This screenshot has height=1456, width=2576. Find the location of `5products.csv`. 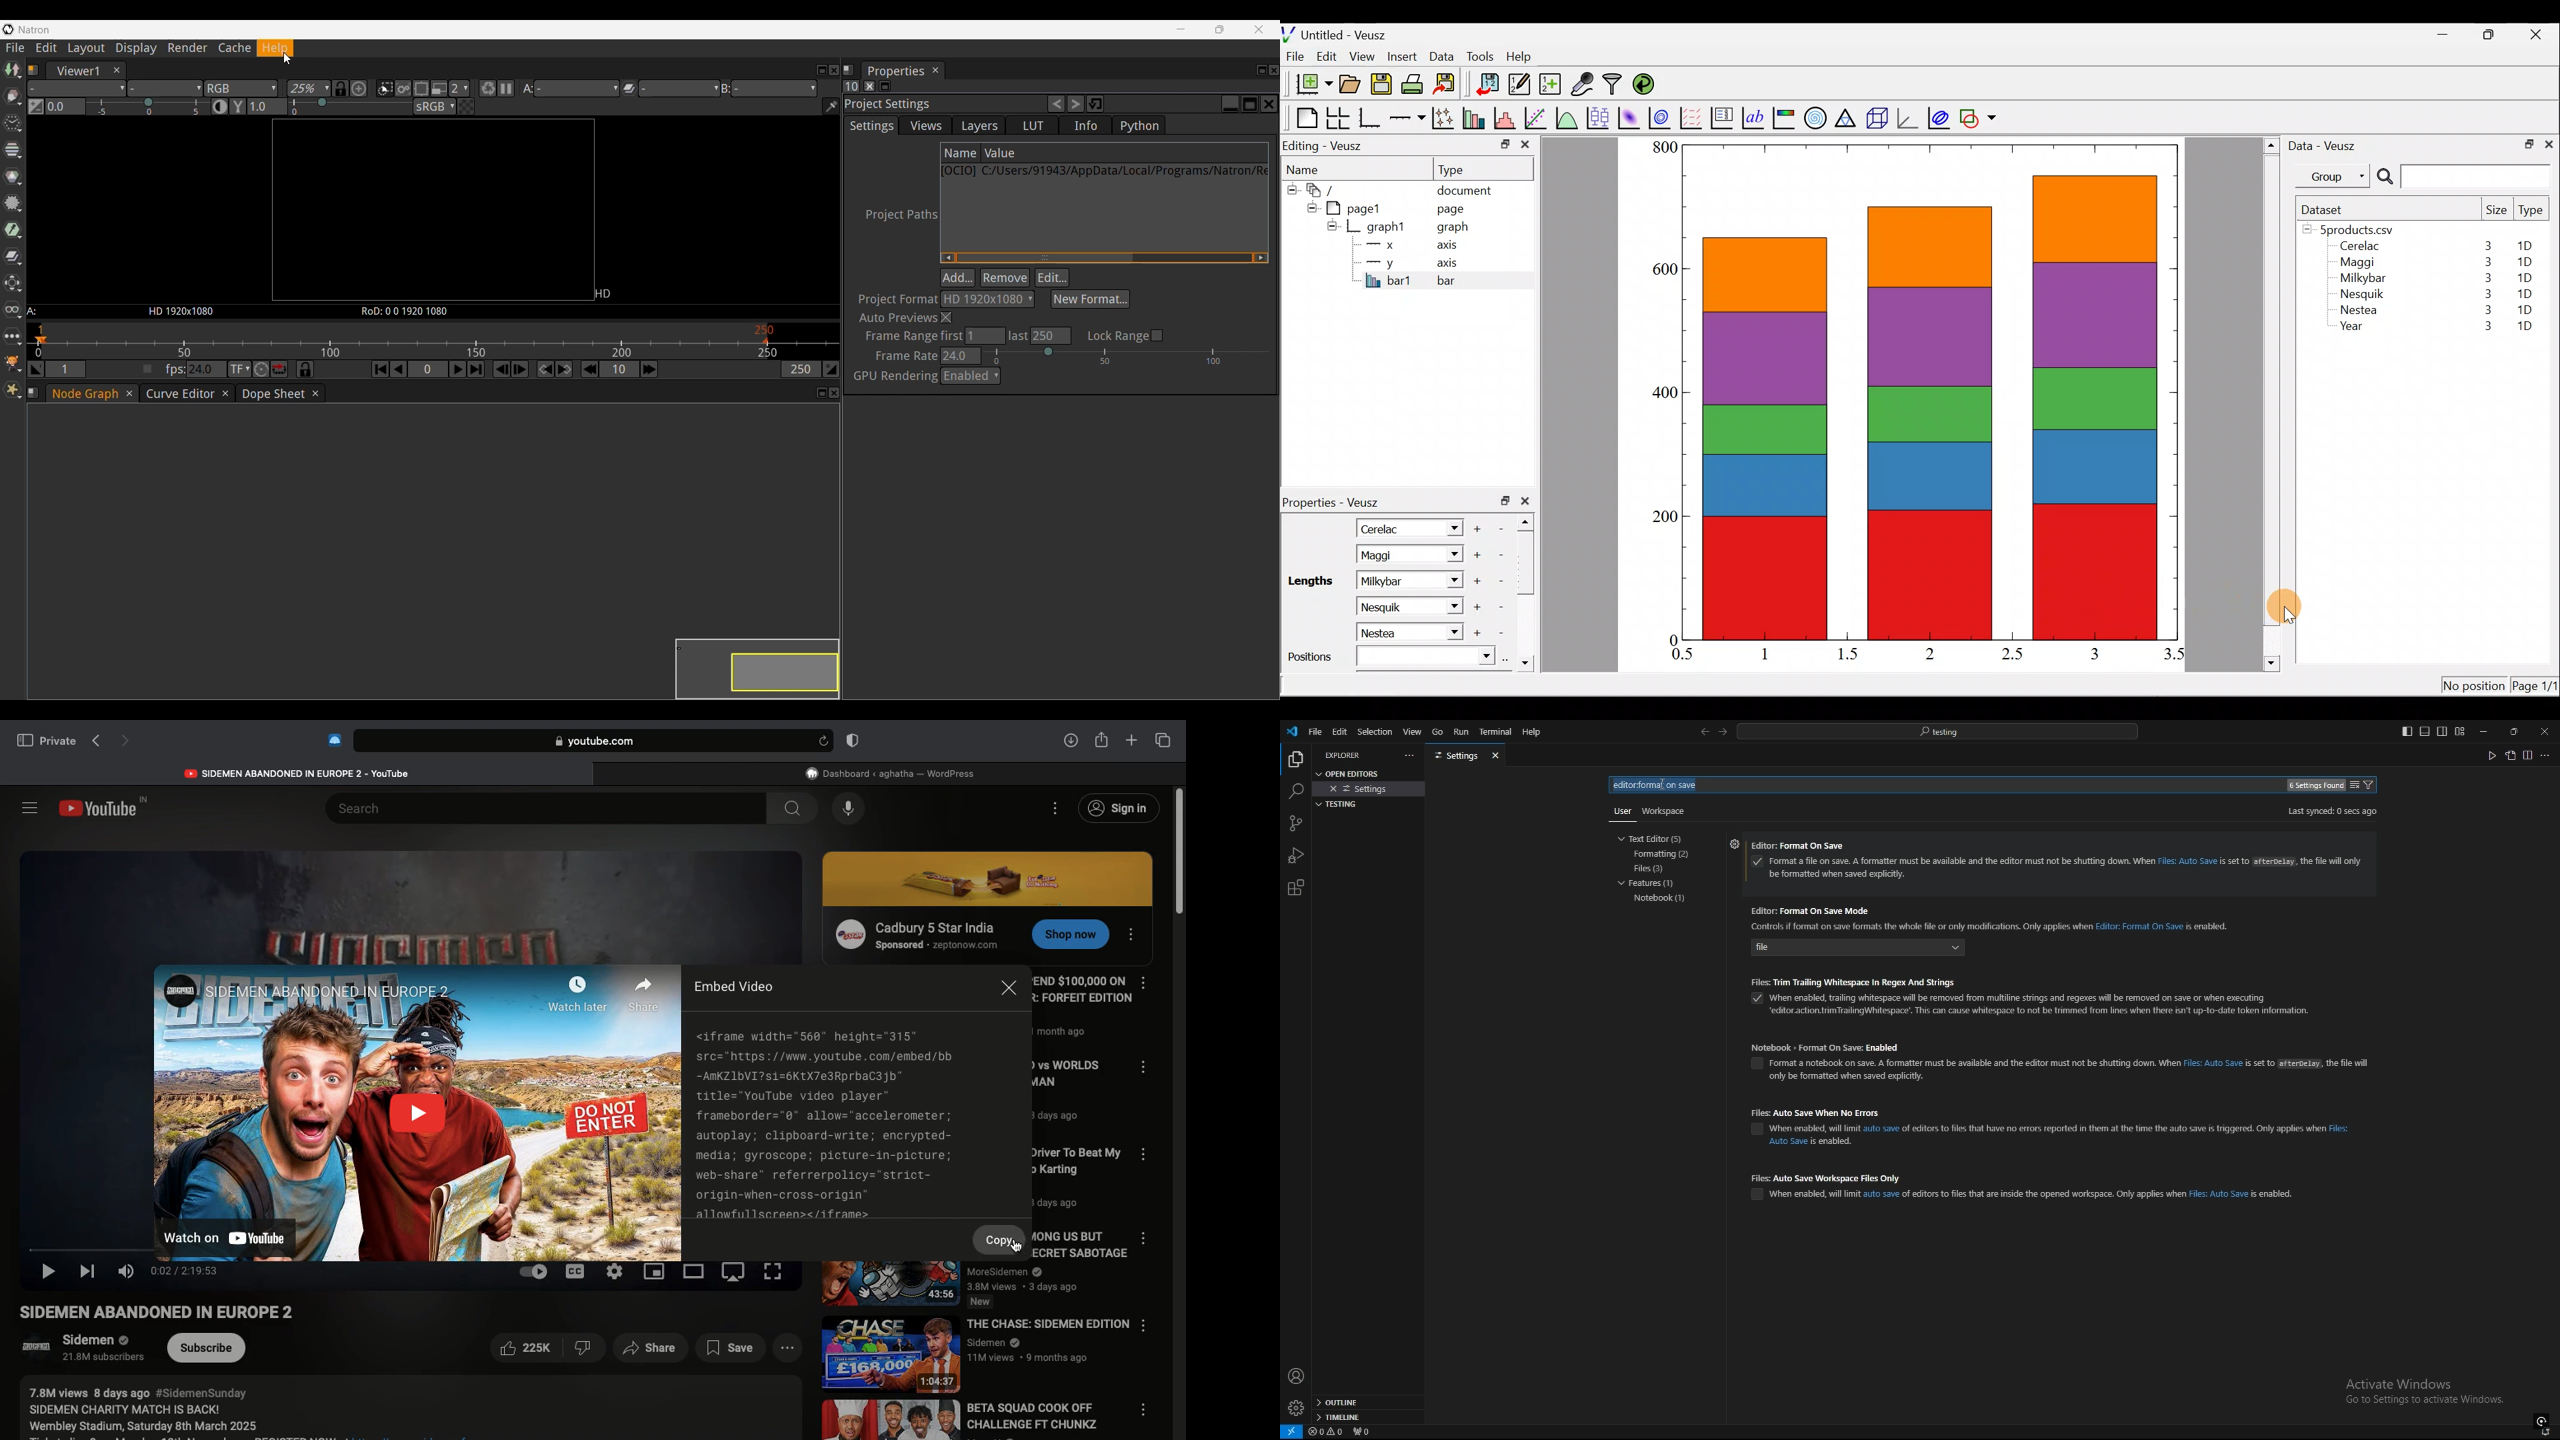

5products.csv is located at coordinates (2355, 229).